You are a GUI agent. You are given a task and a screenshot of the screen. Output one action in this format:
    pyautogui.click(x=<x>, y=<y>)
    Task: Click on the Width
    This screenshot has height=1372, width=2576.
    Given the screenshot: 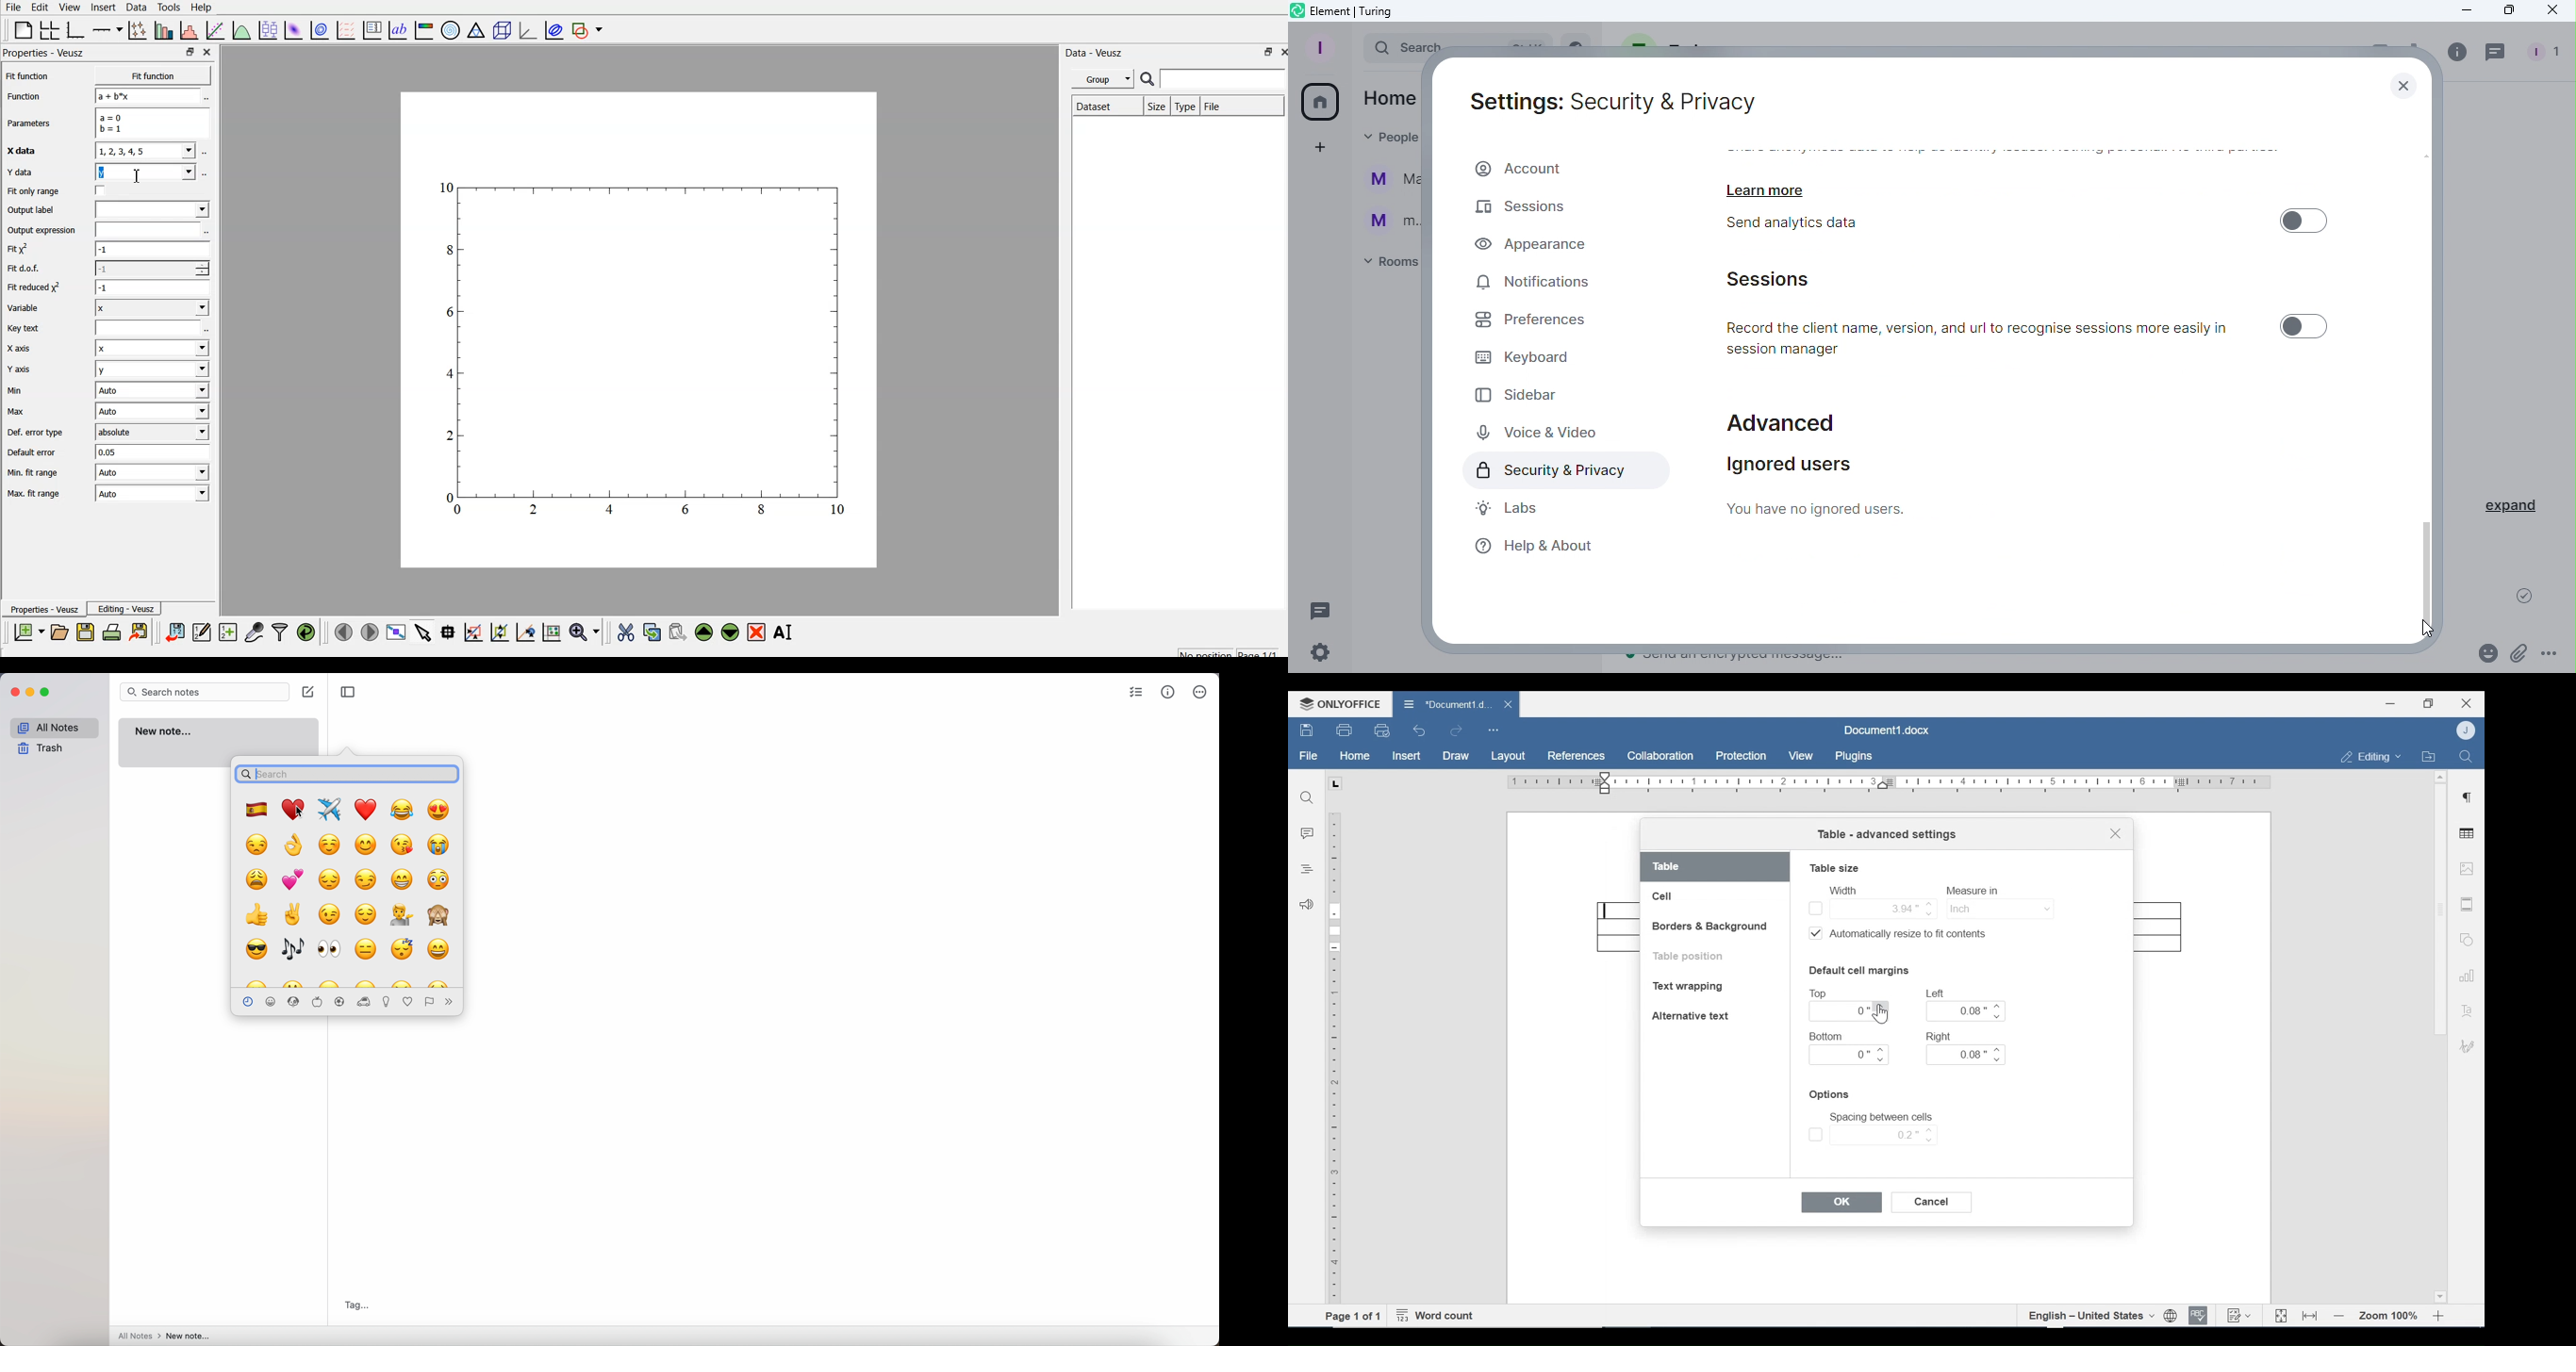 What is the action you would take?
    pyautogui.click(x=1842, y=890)
    